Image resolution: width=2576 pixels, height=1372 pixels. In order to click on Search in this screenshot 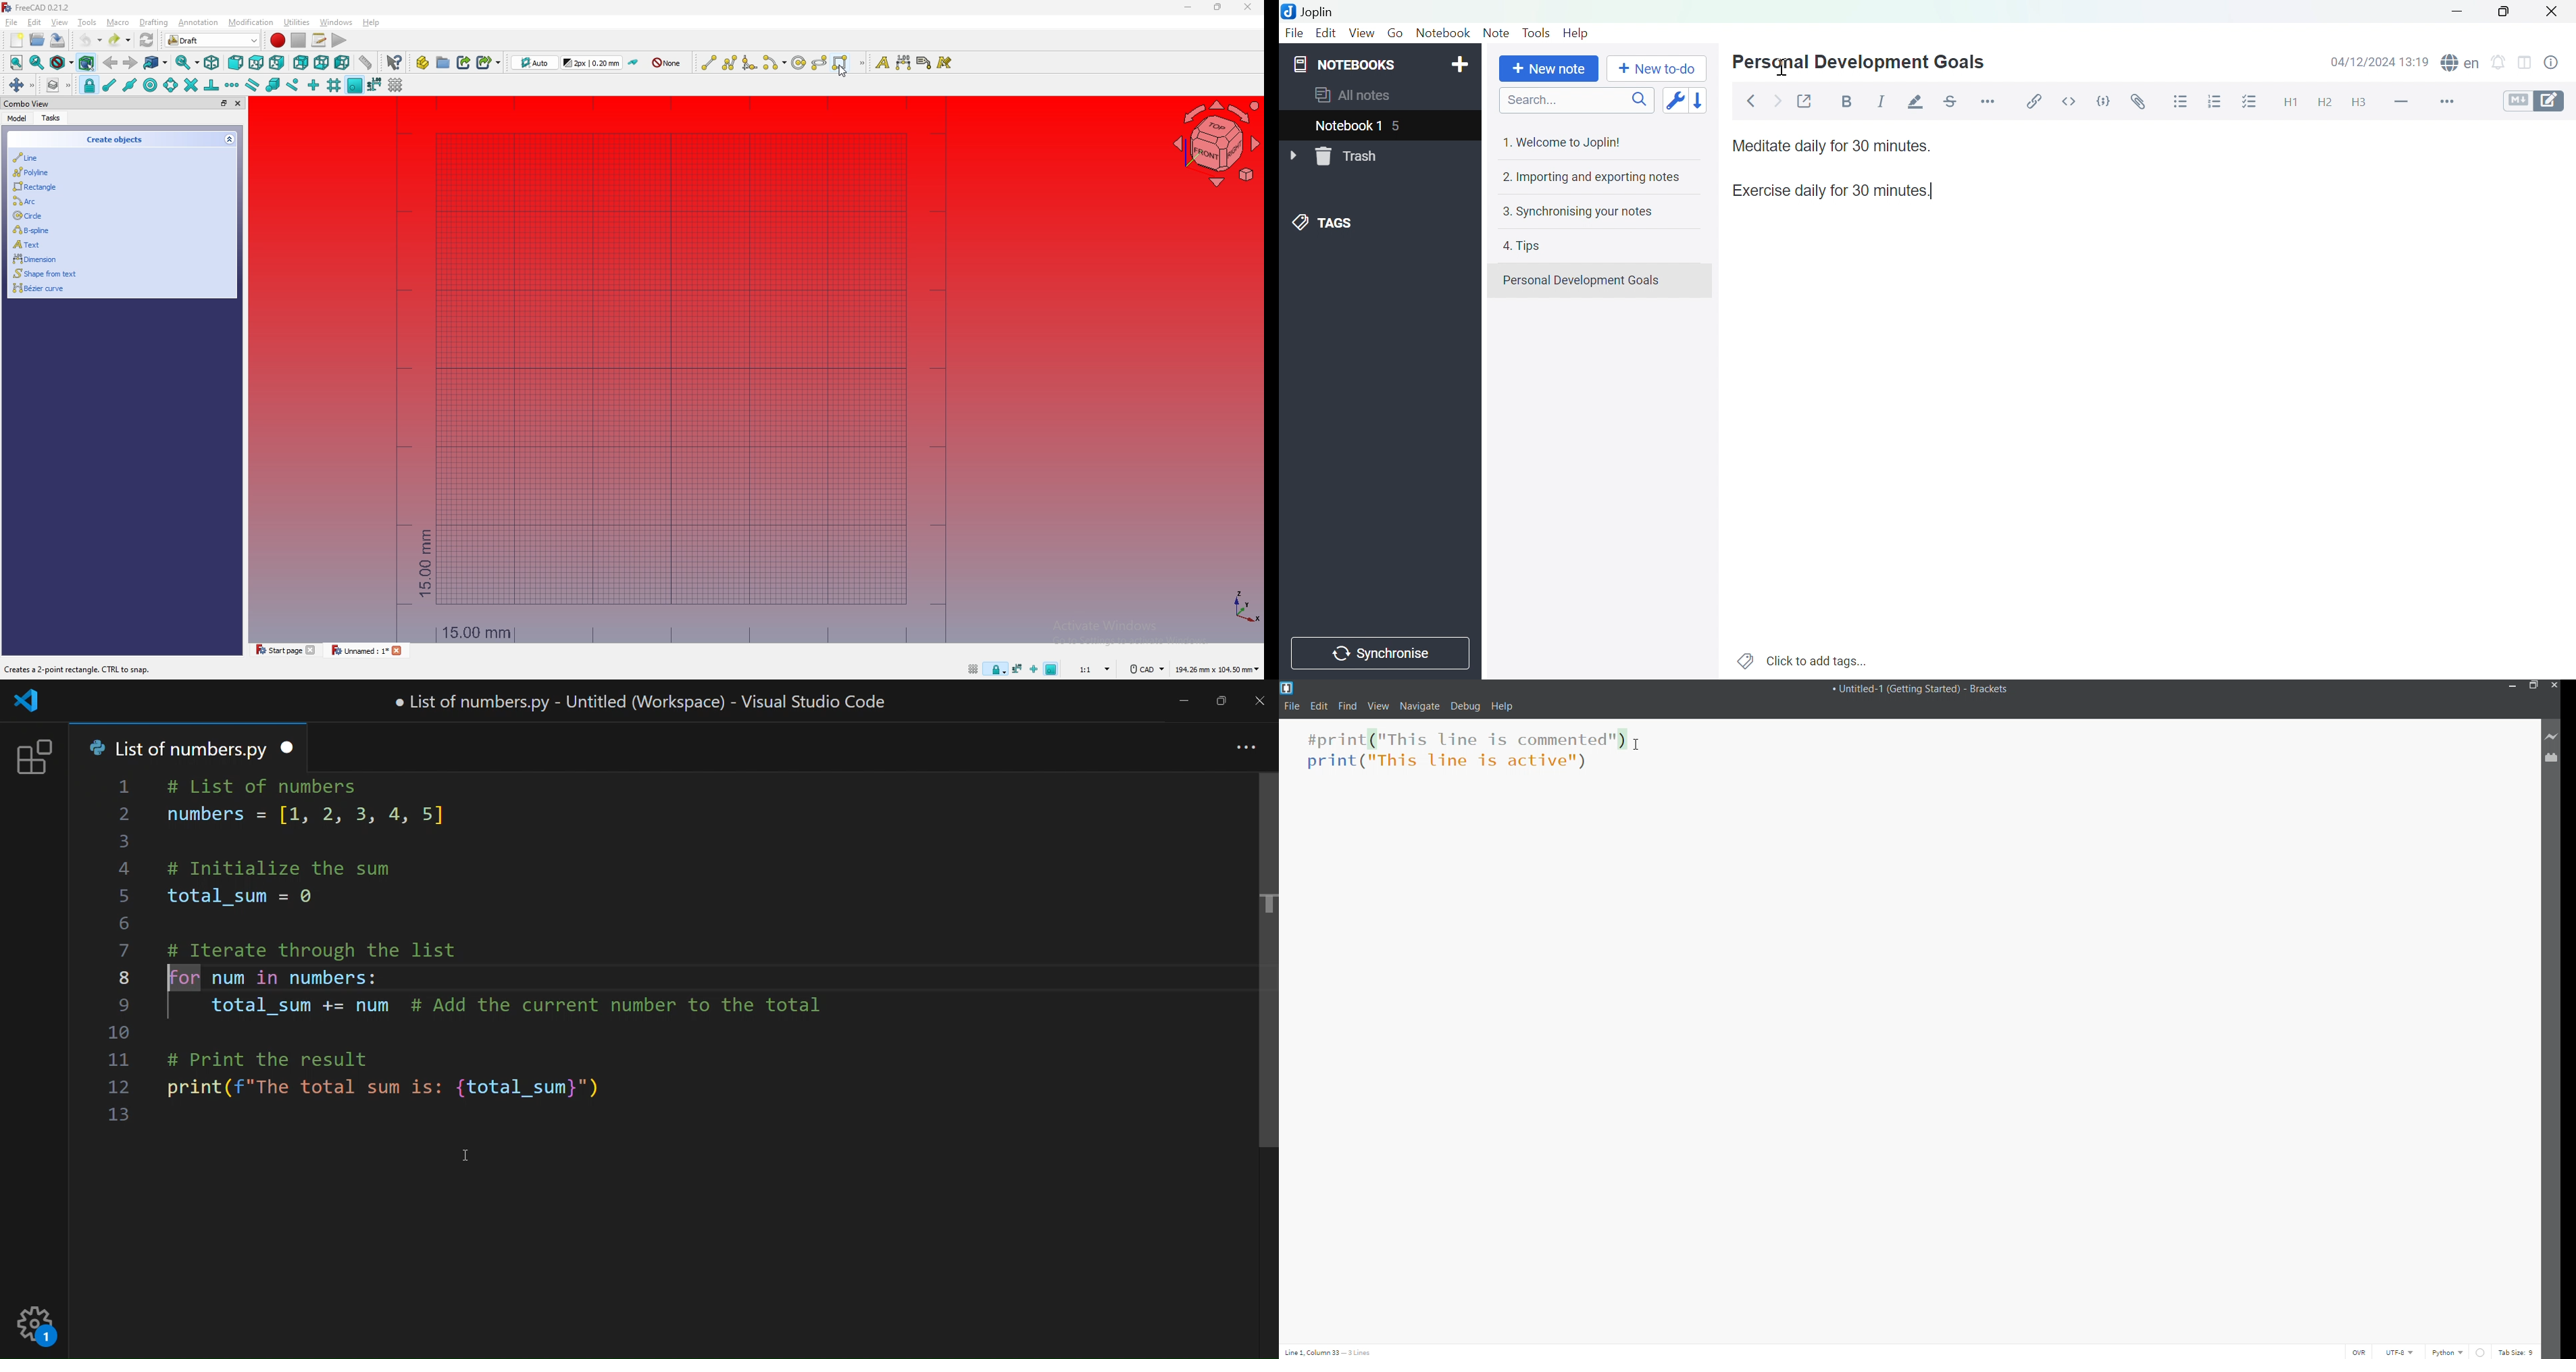, I will do `click(1576, 99)`.